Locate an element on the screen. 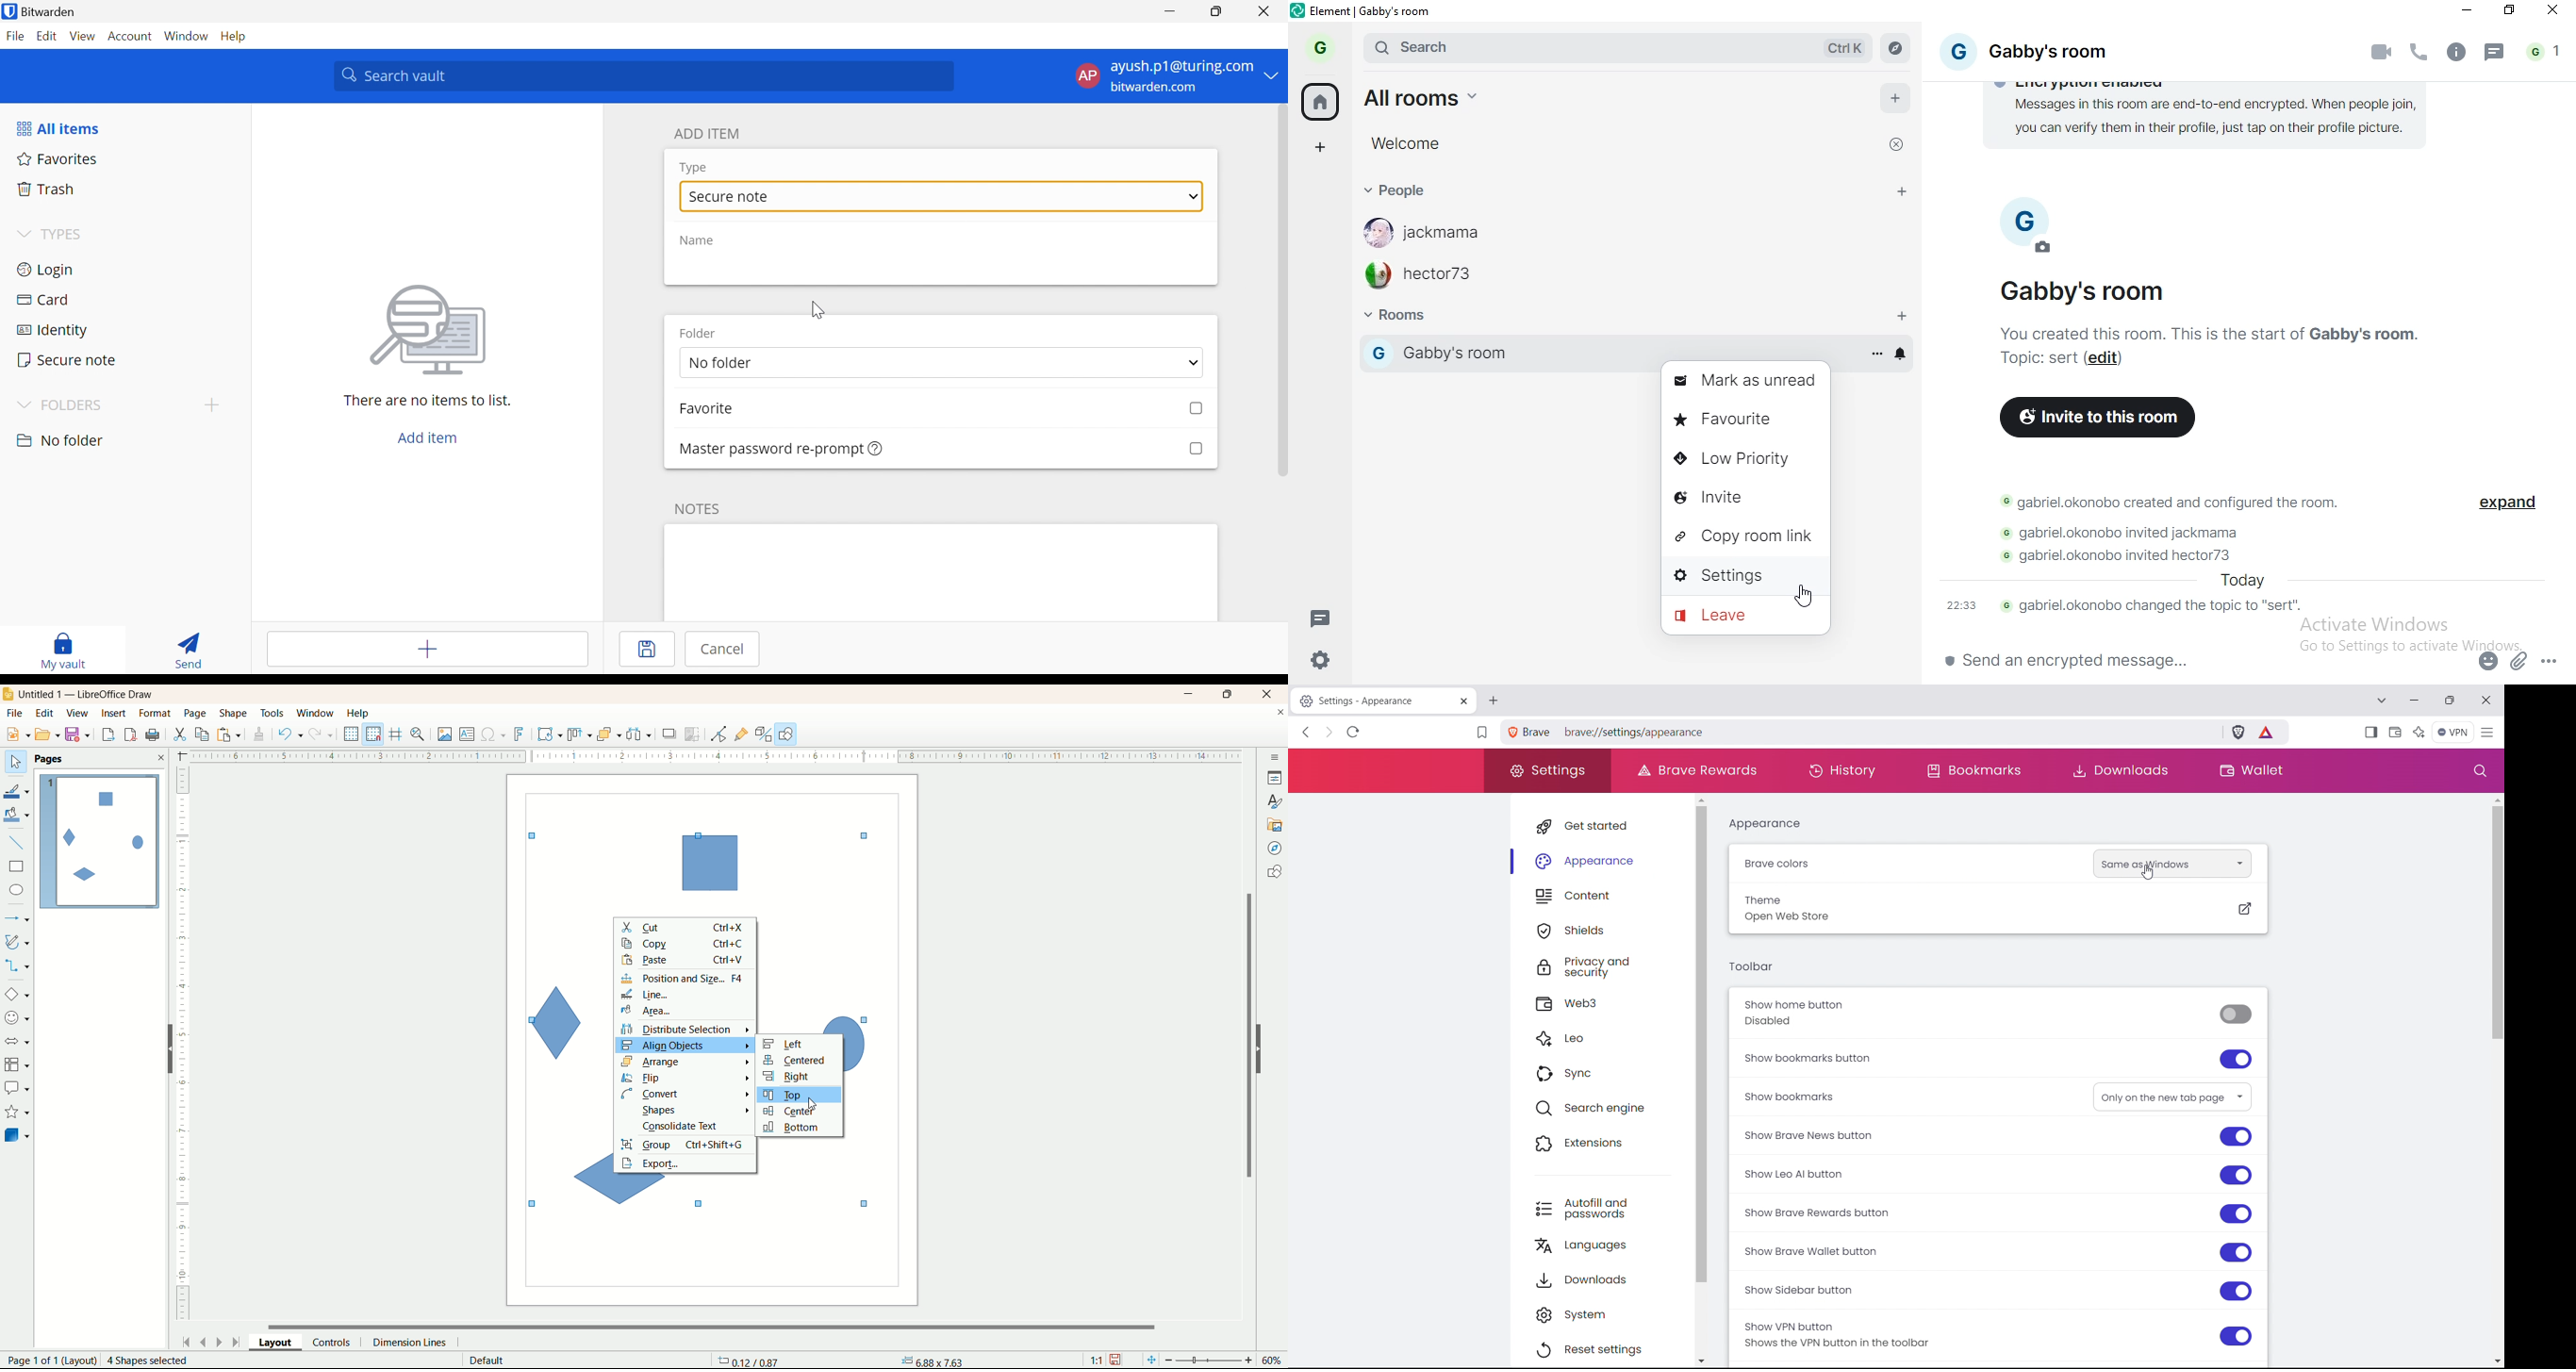  fit to current window is located at coordinates (1150, 1361).